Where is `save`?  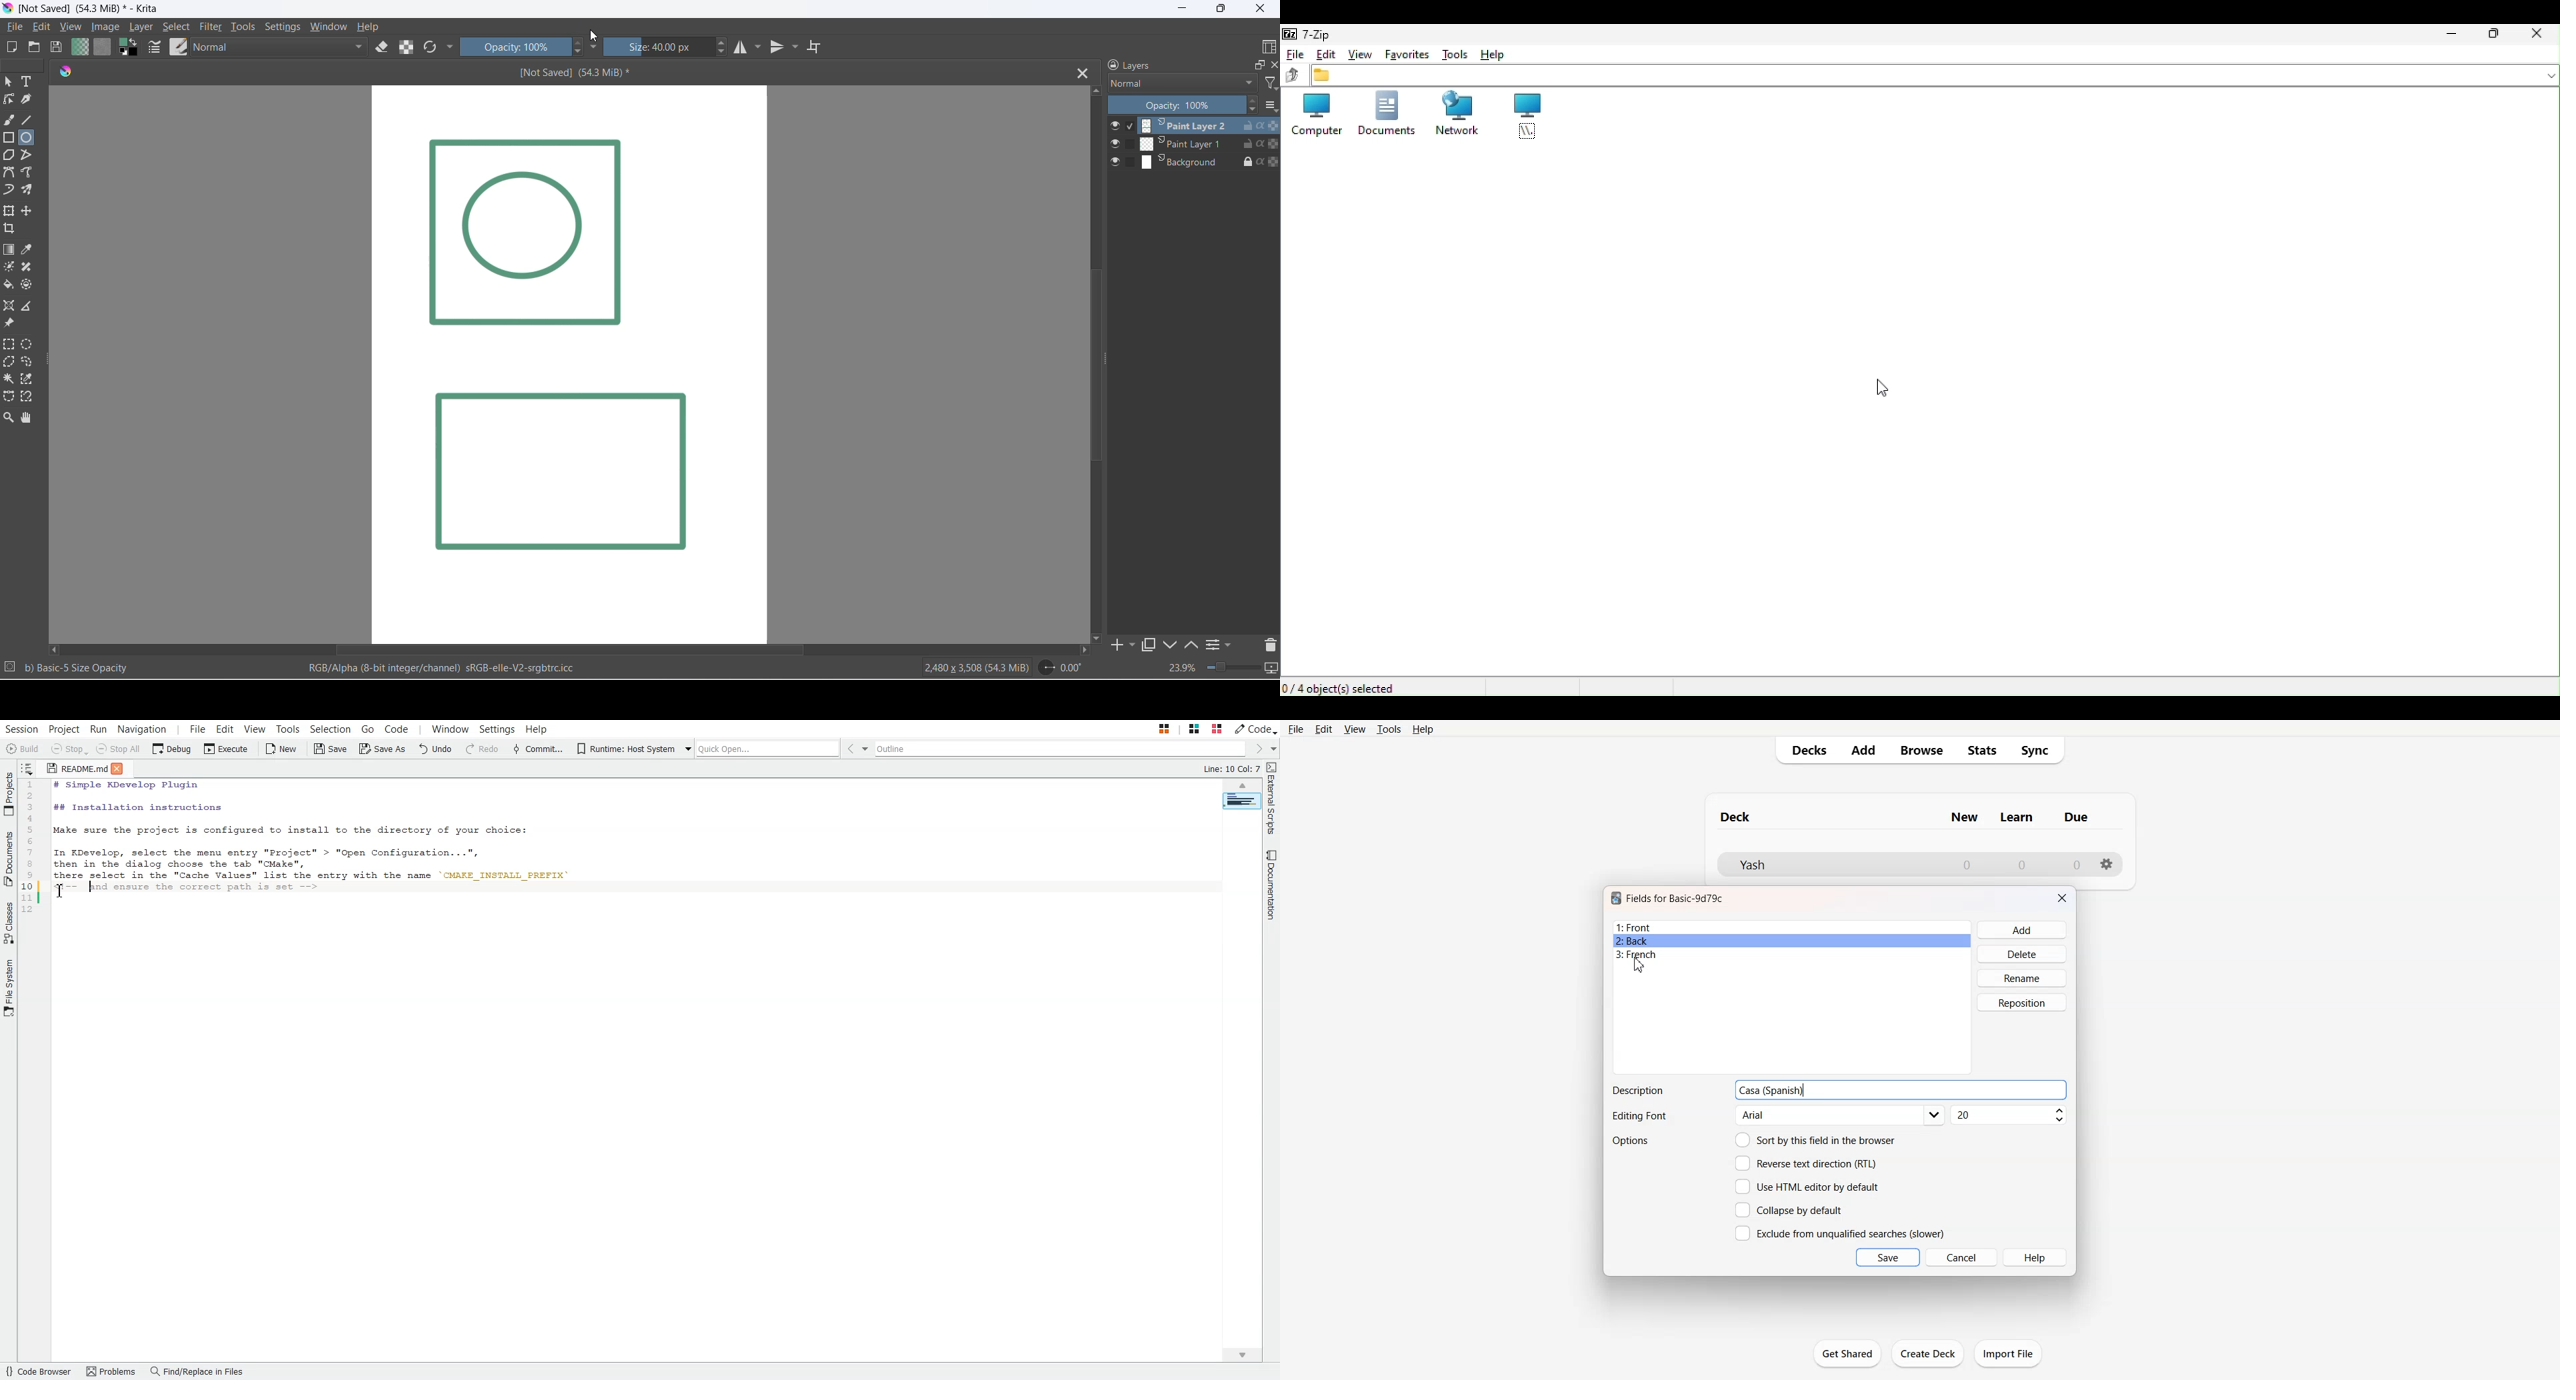
save is located at coordinates (59, 47).